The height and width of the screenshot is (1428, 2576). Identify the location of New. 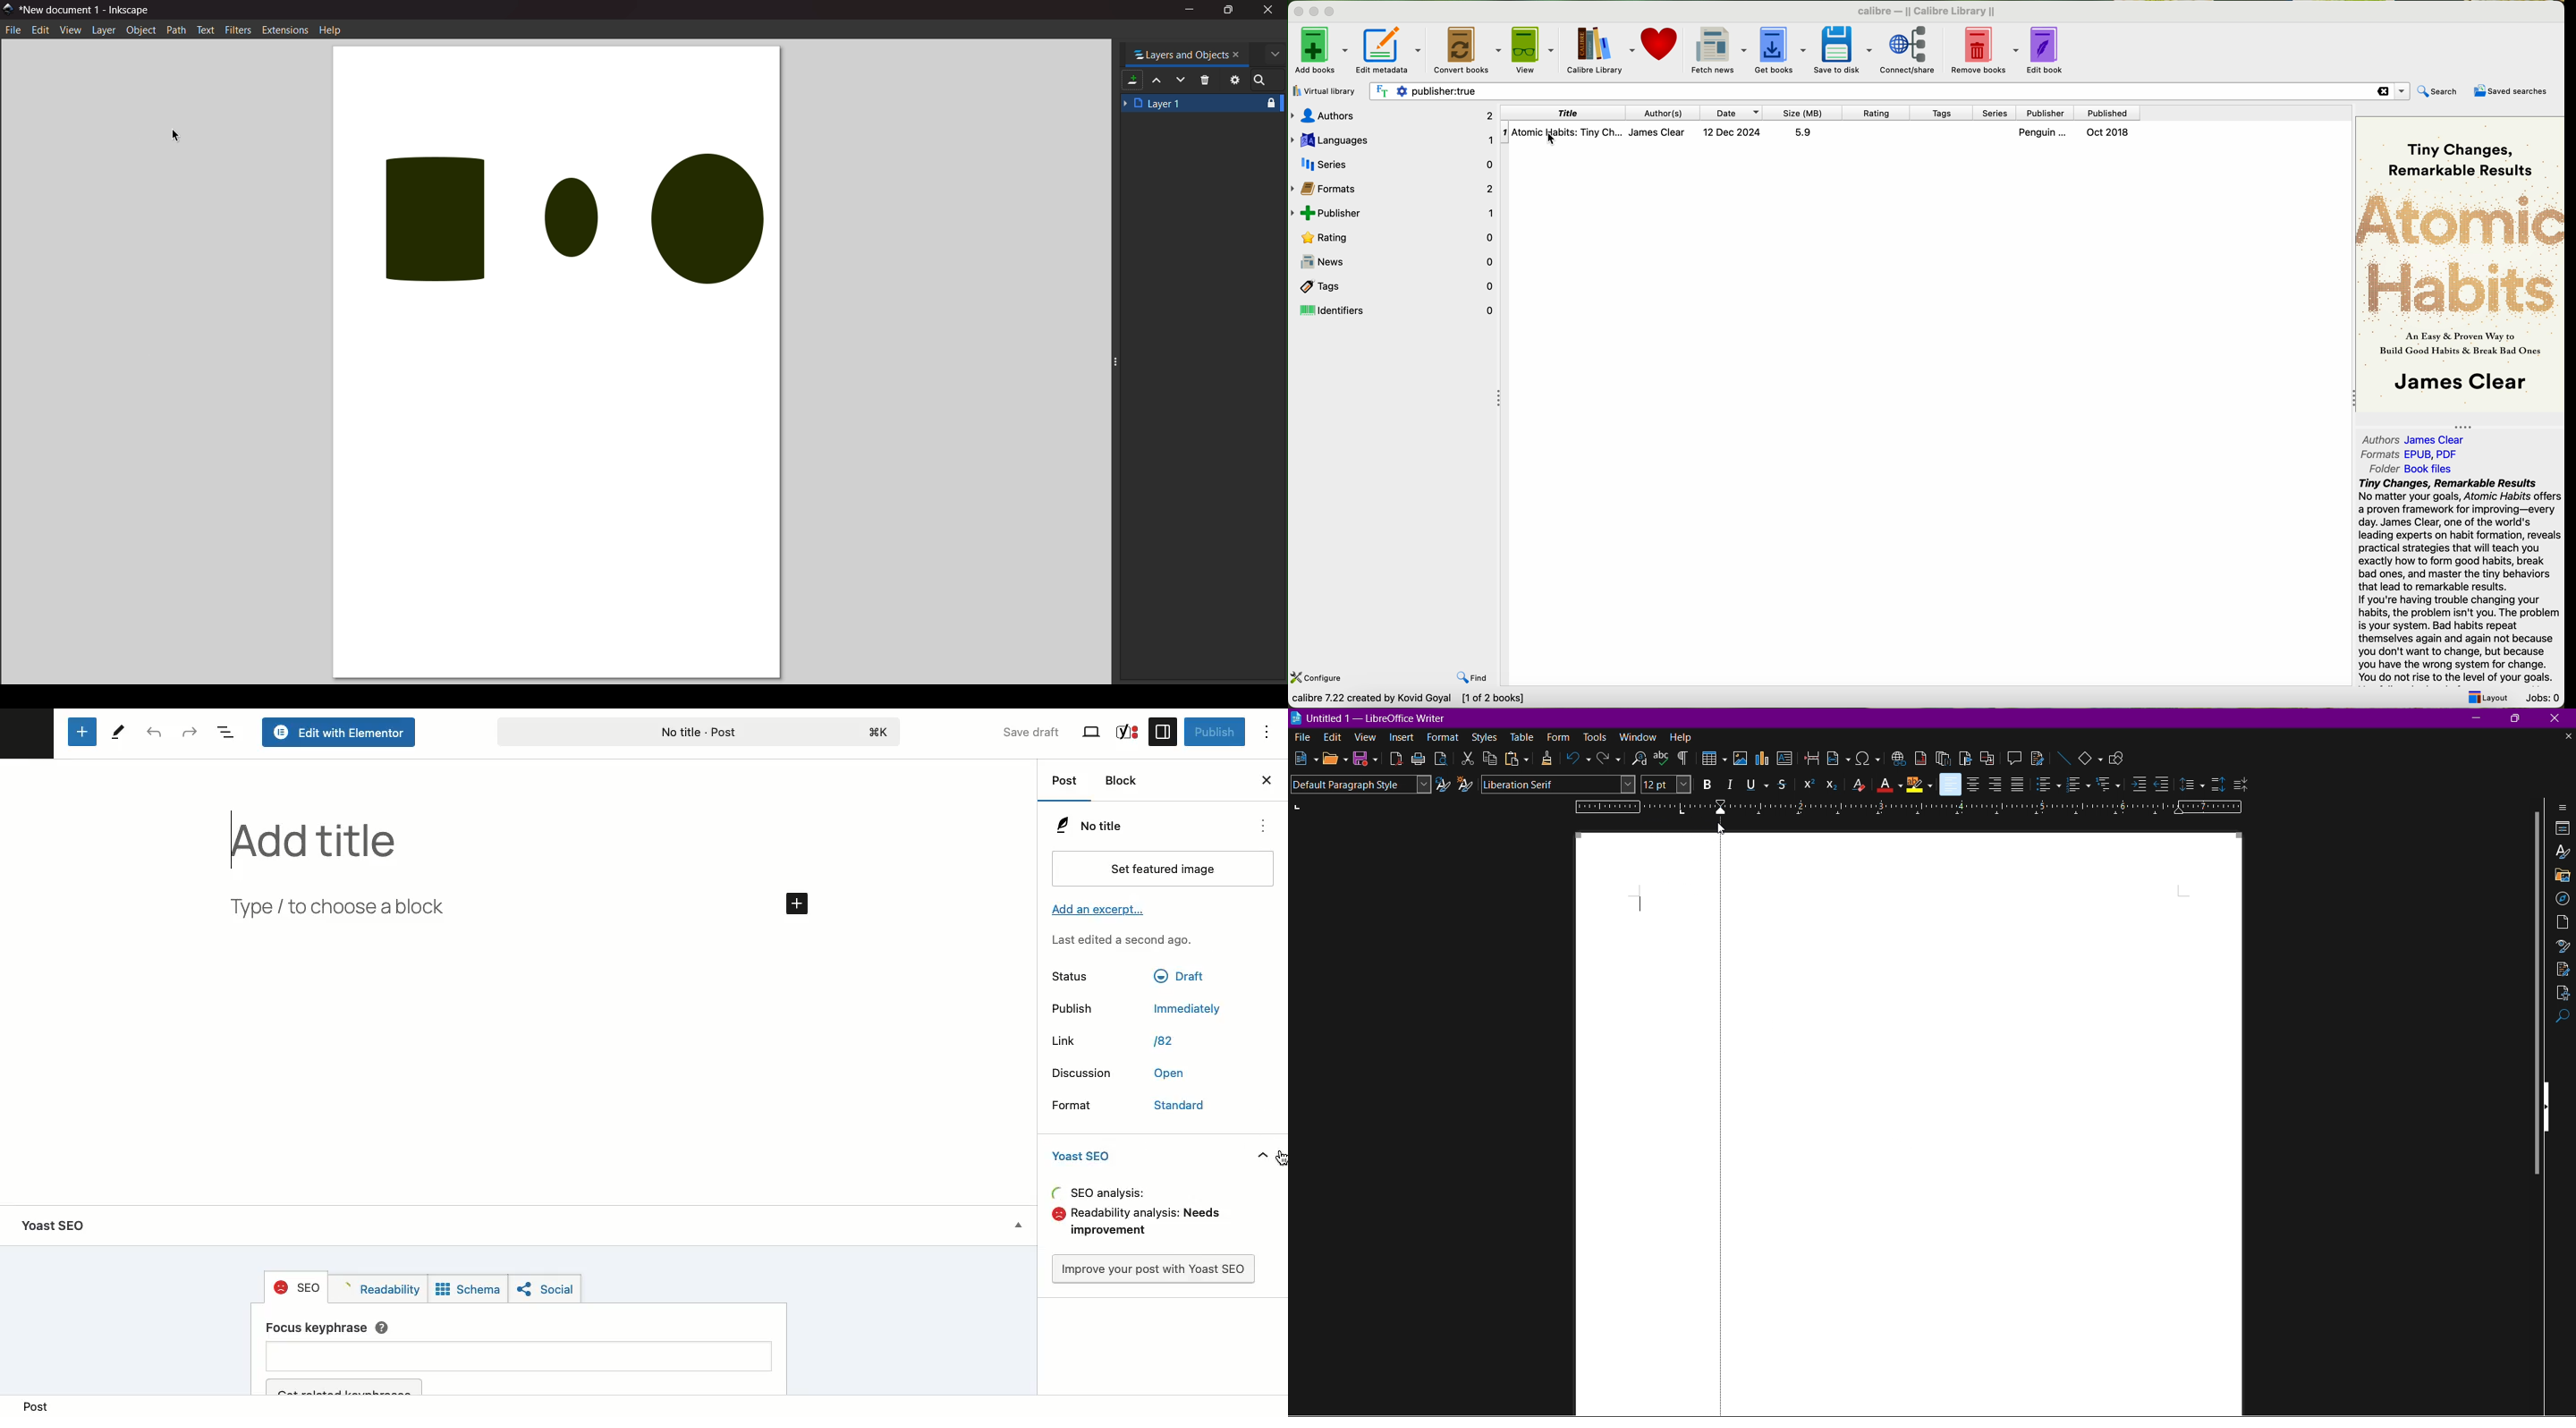
(1303, 759).